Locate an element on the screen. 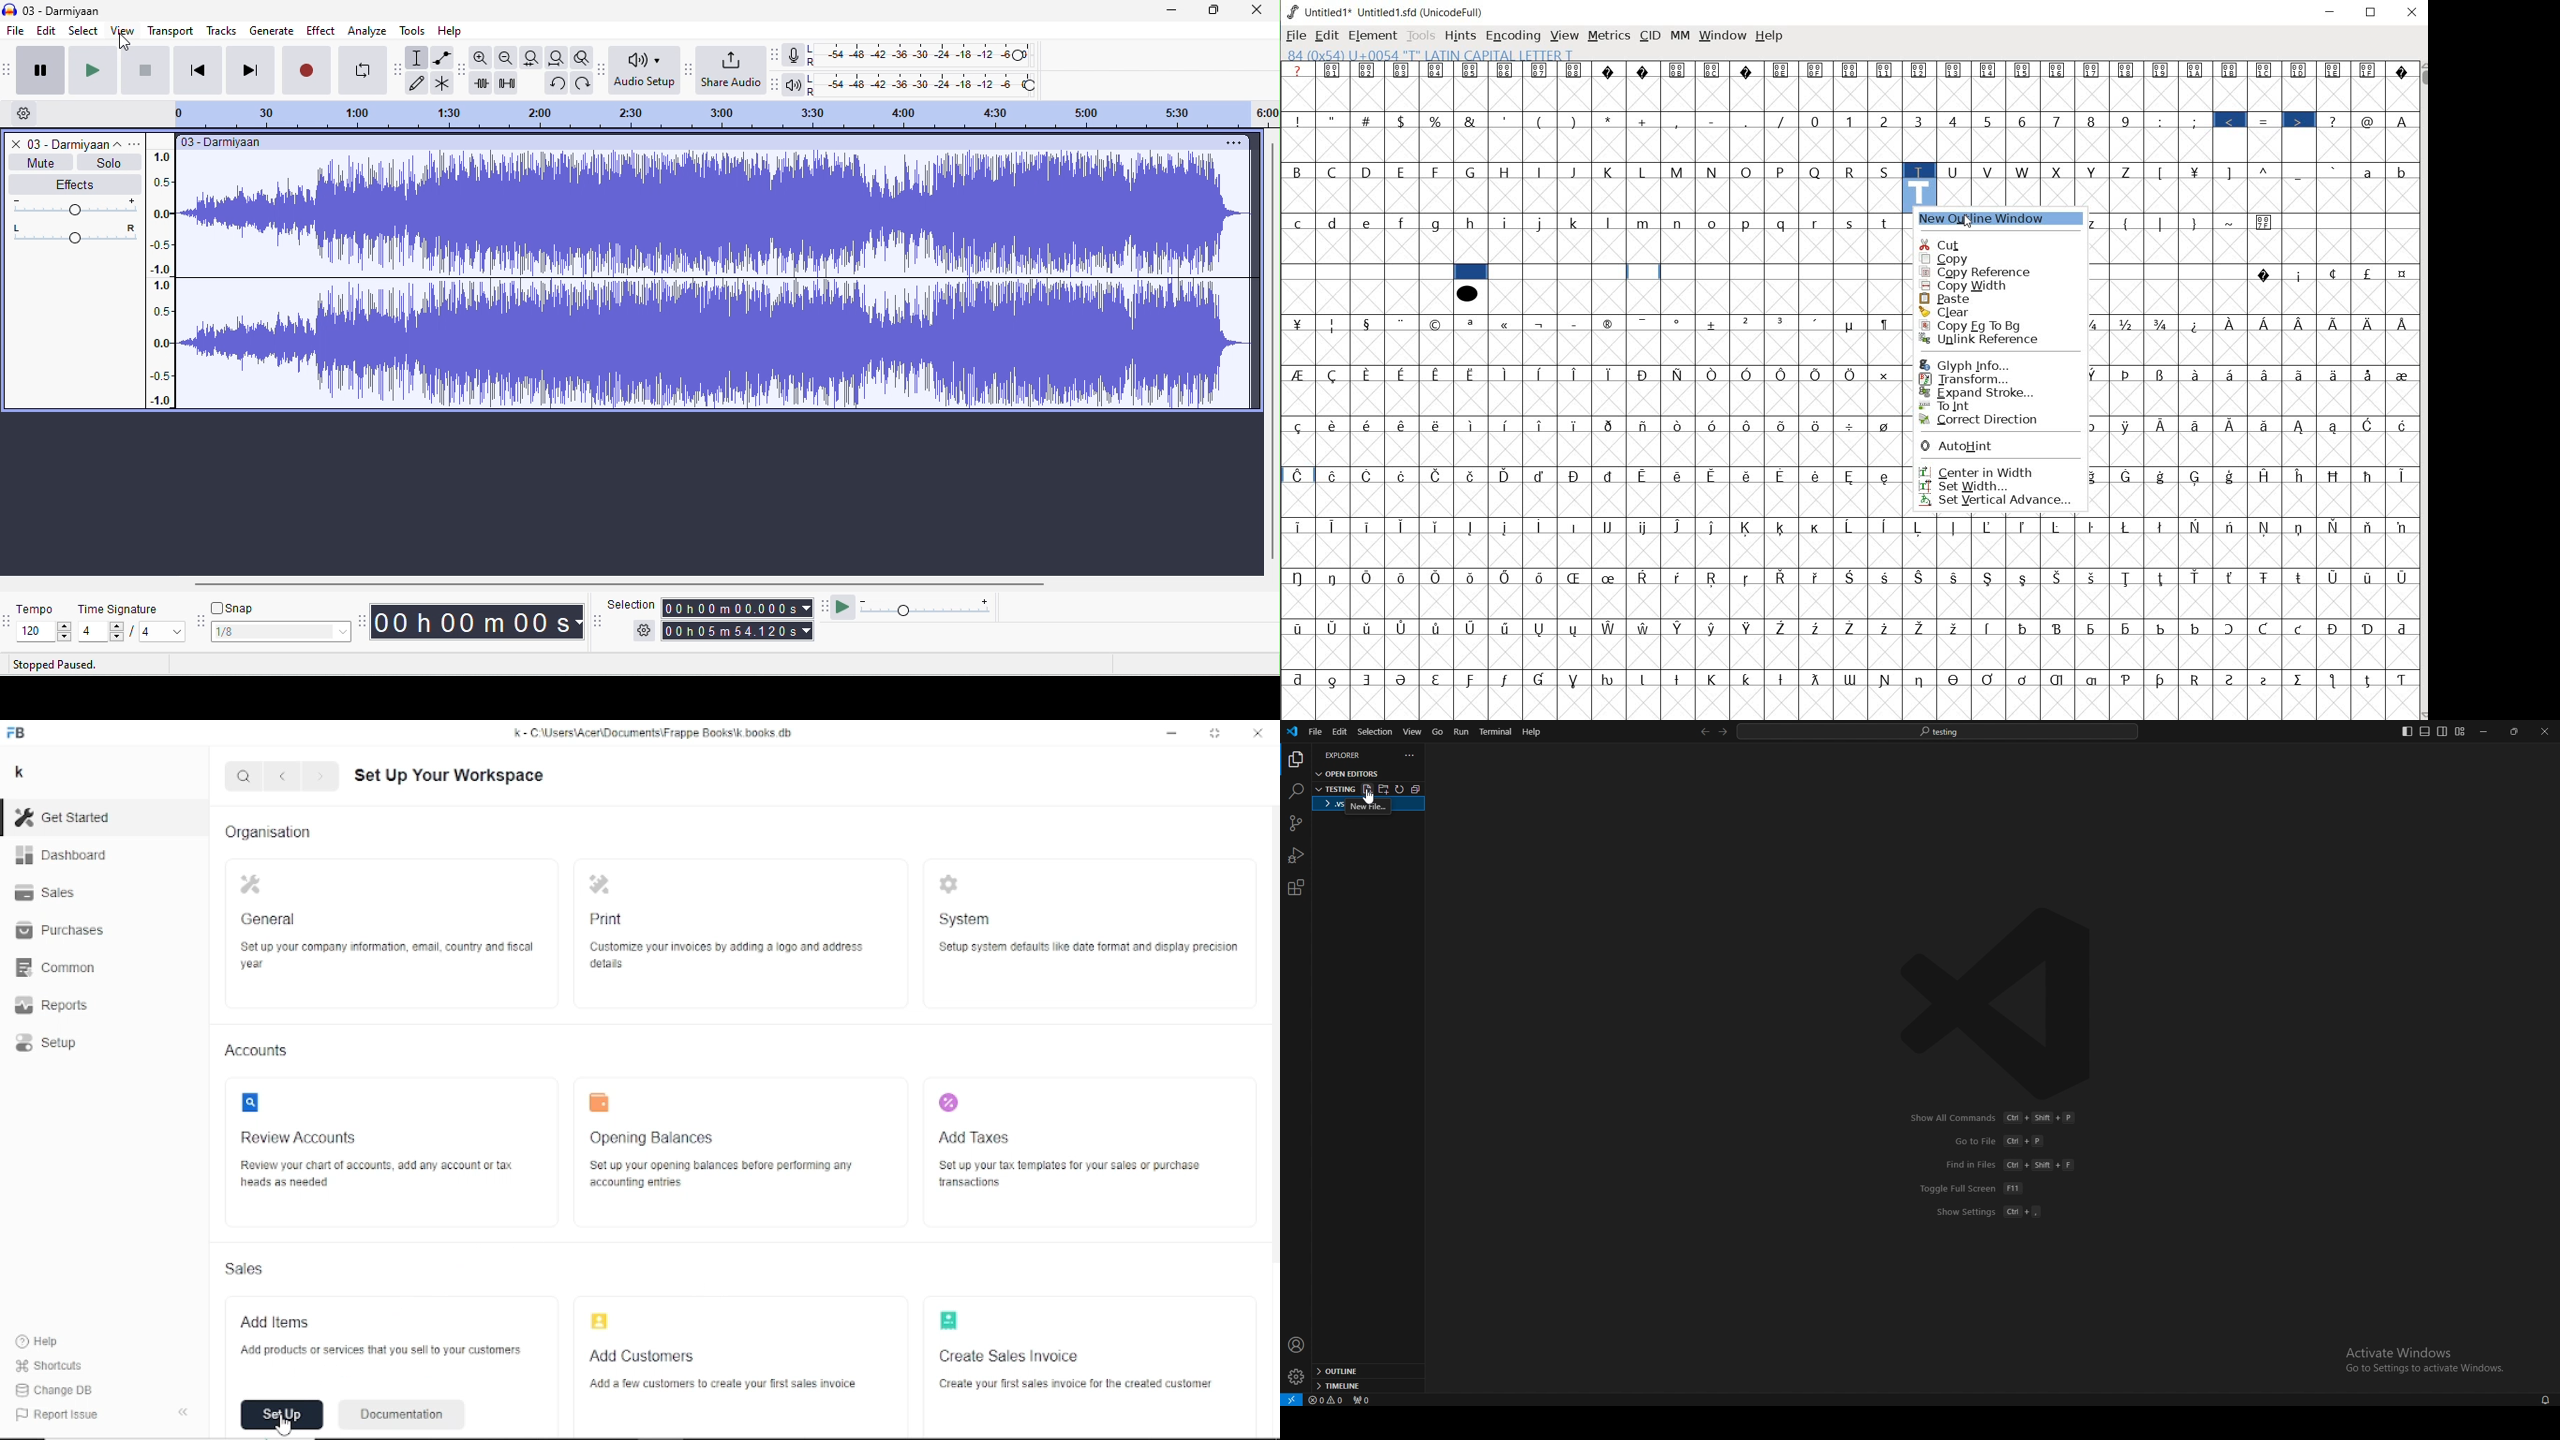 The height and width of the screenshot is (1456, 2576). 2 is located at coordinates (1886, 121).